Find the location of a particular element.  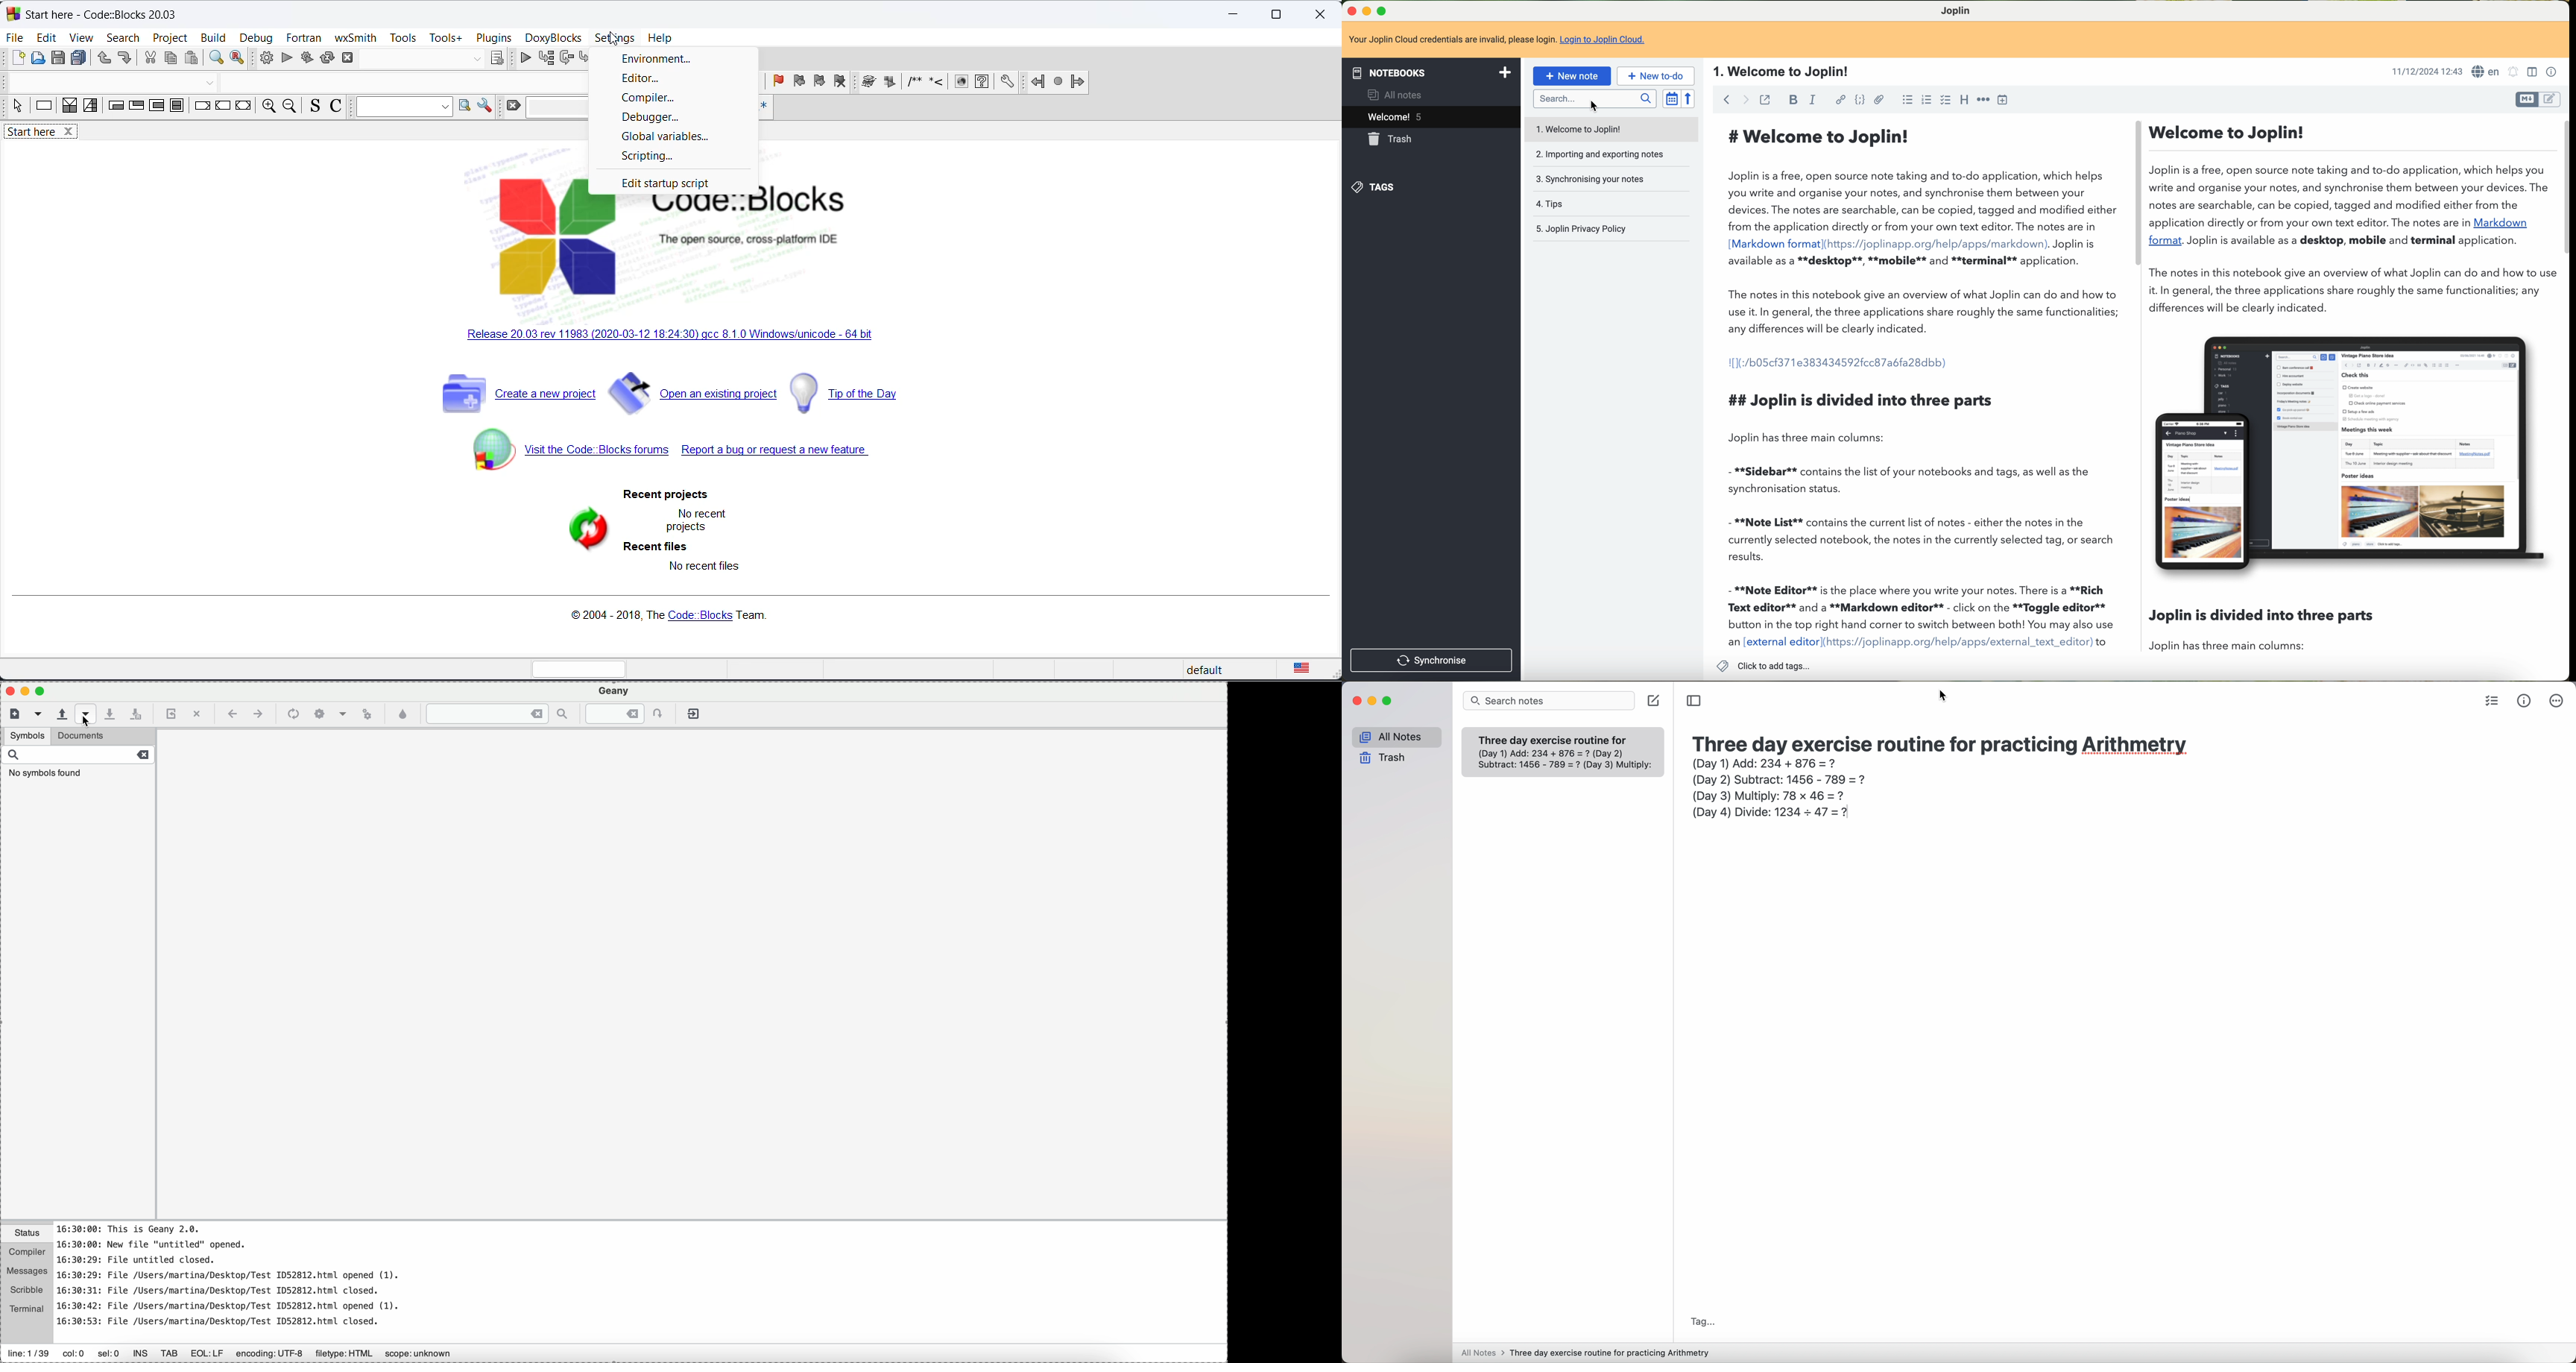

settings is located at coordinates (614, 39).